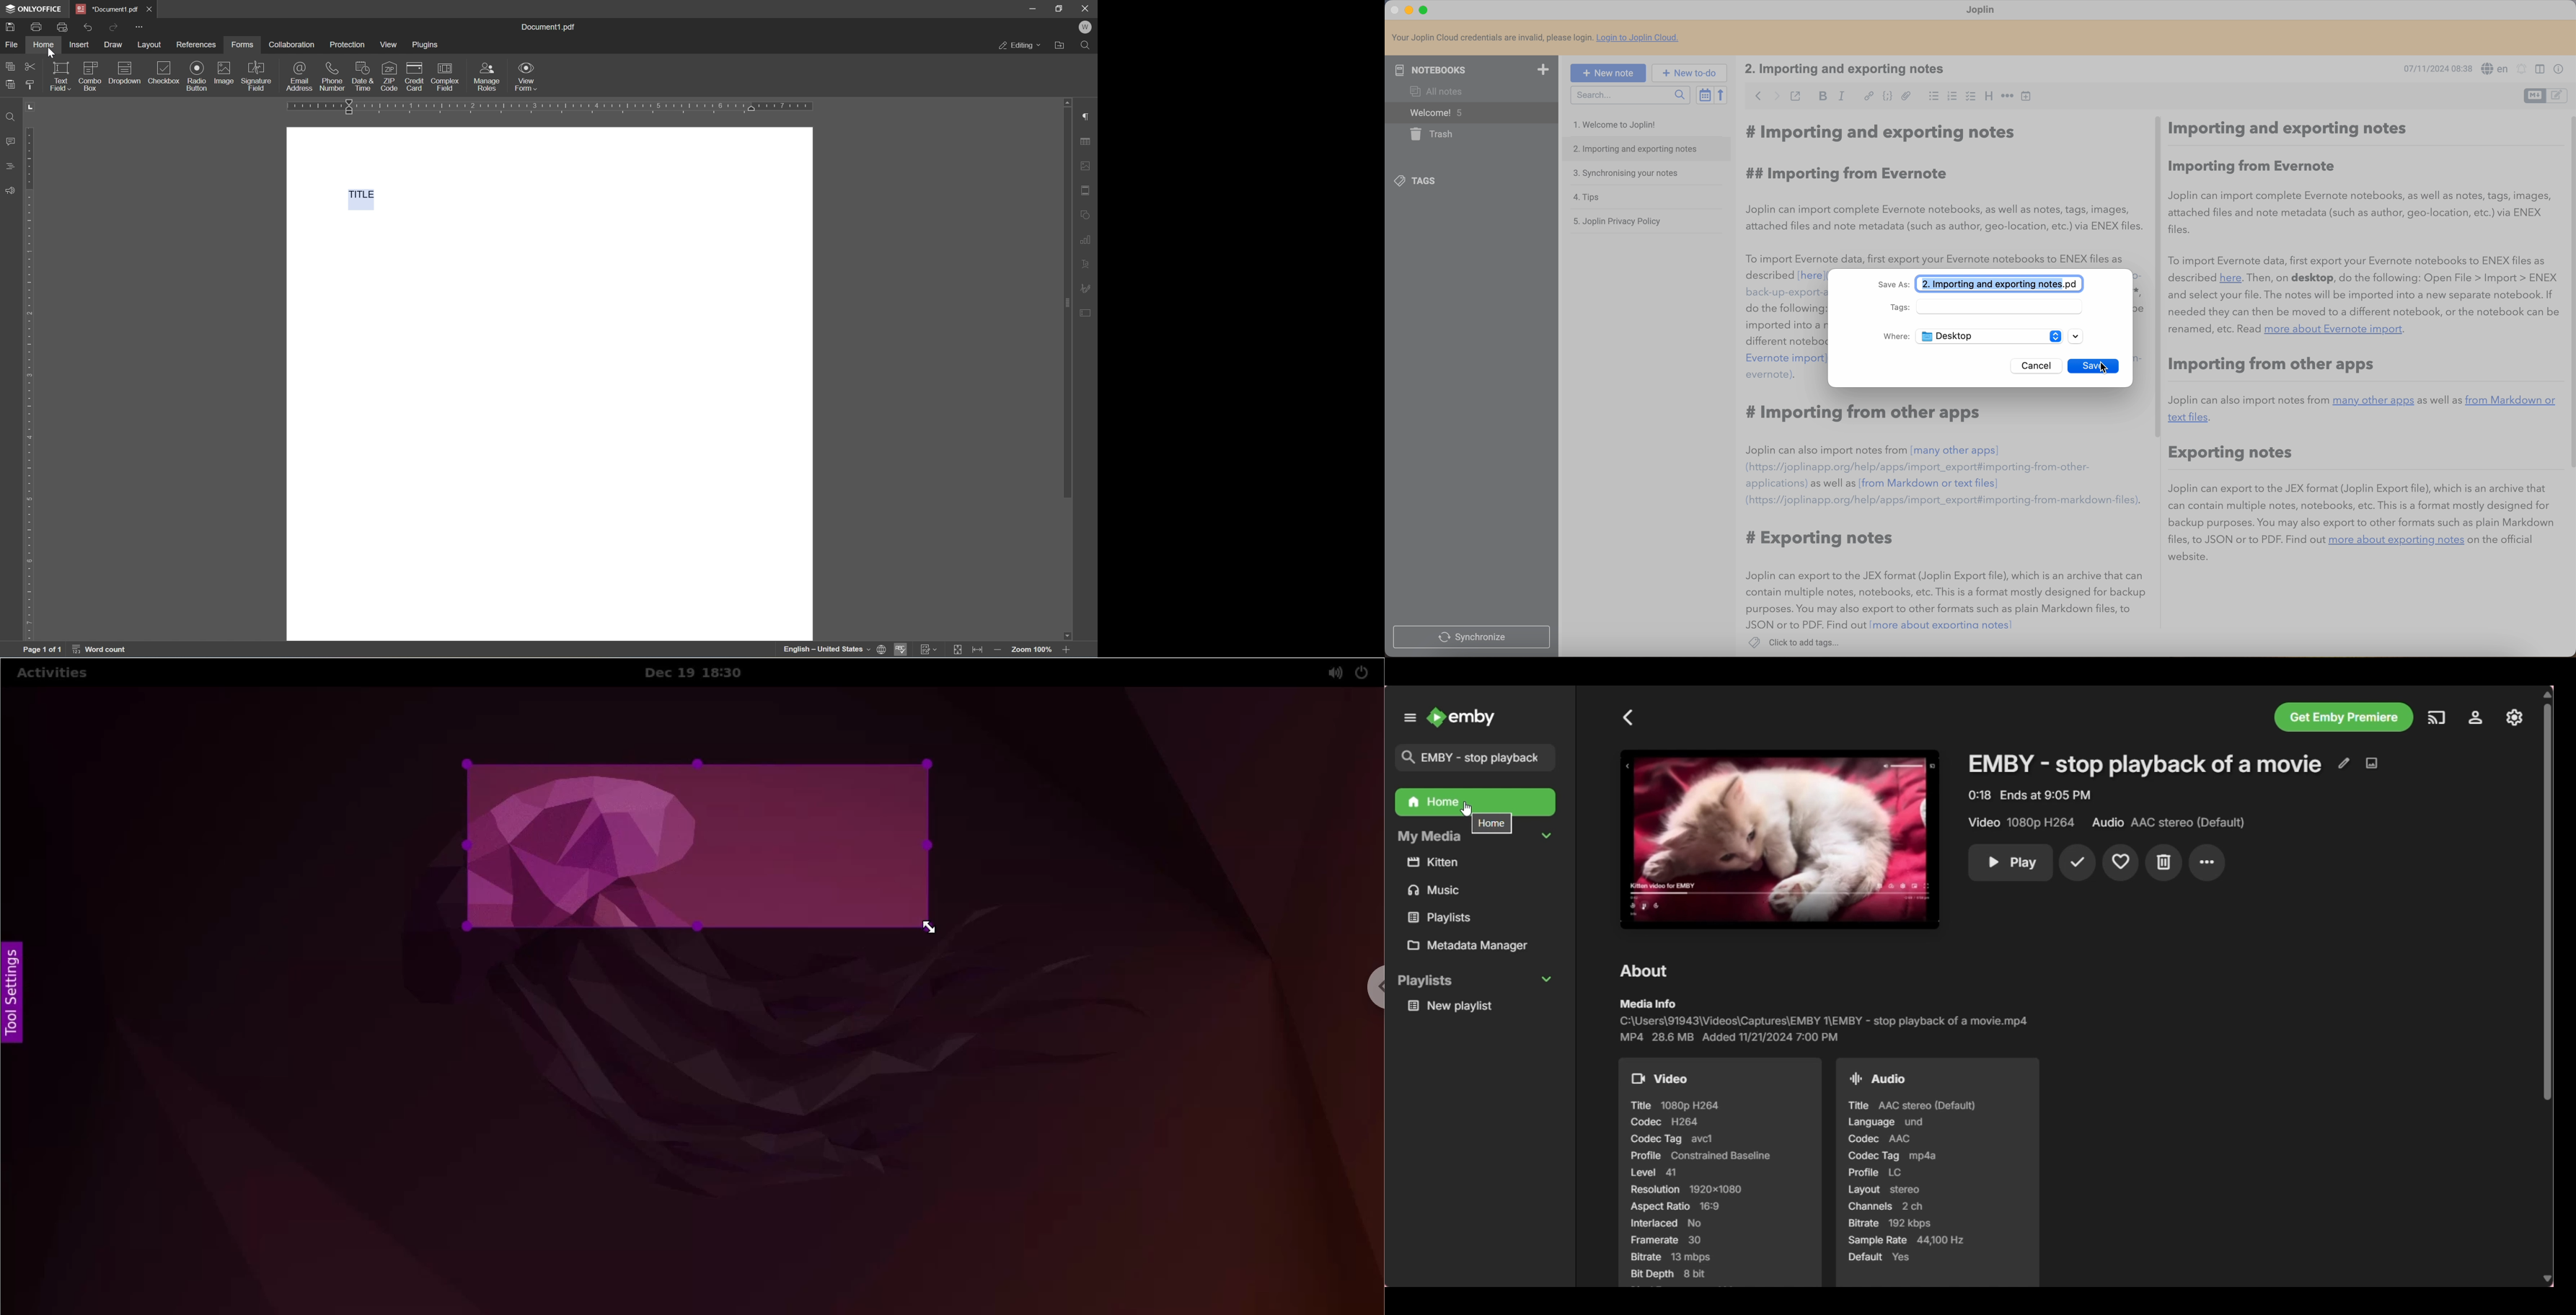 The image size is (2576, 1316). What do you see at coordinates (2160, 278) in the screenshot?
I see `scroll bar` at bounding box center [2160, 278].